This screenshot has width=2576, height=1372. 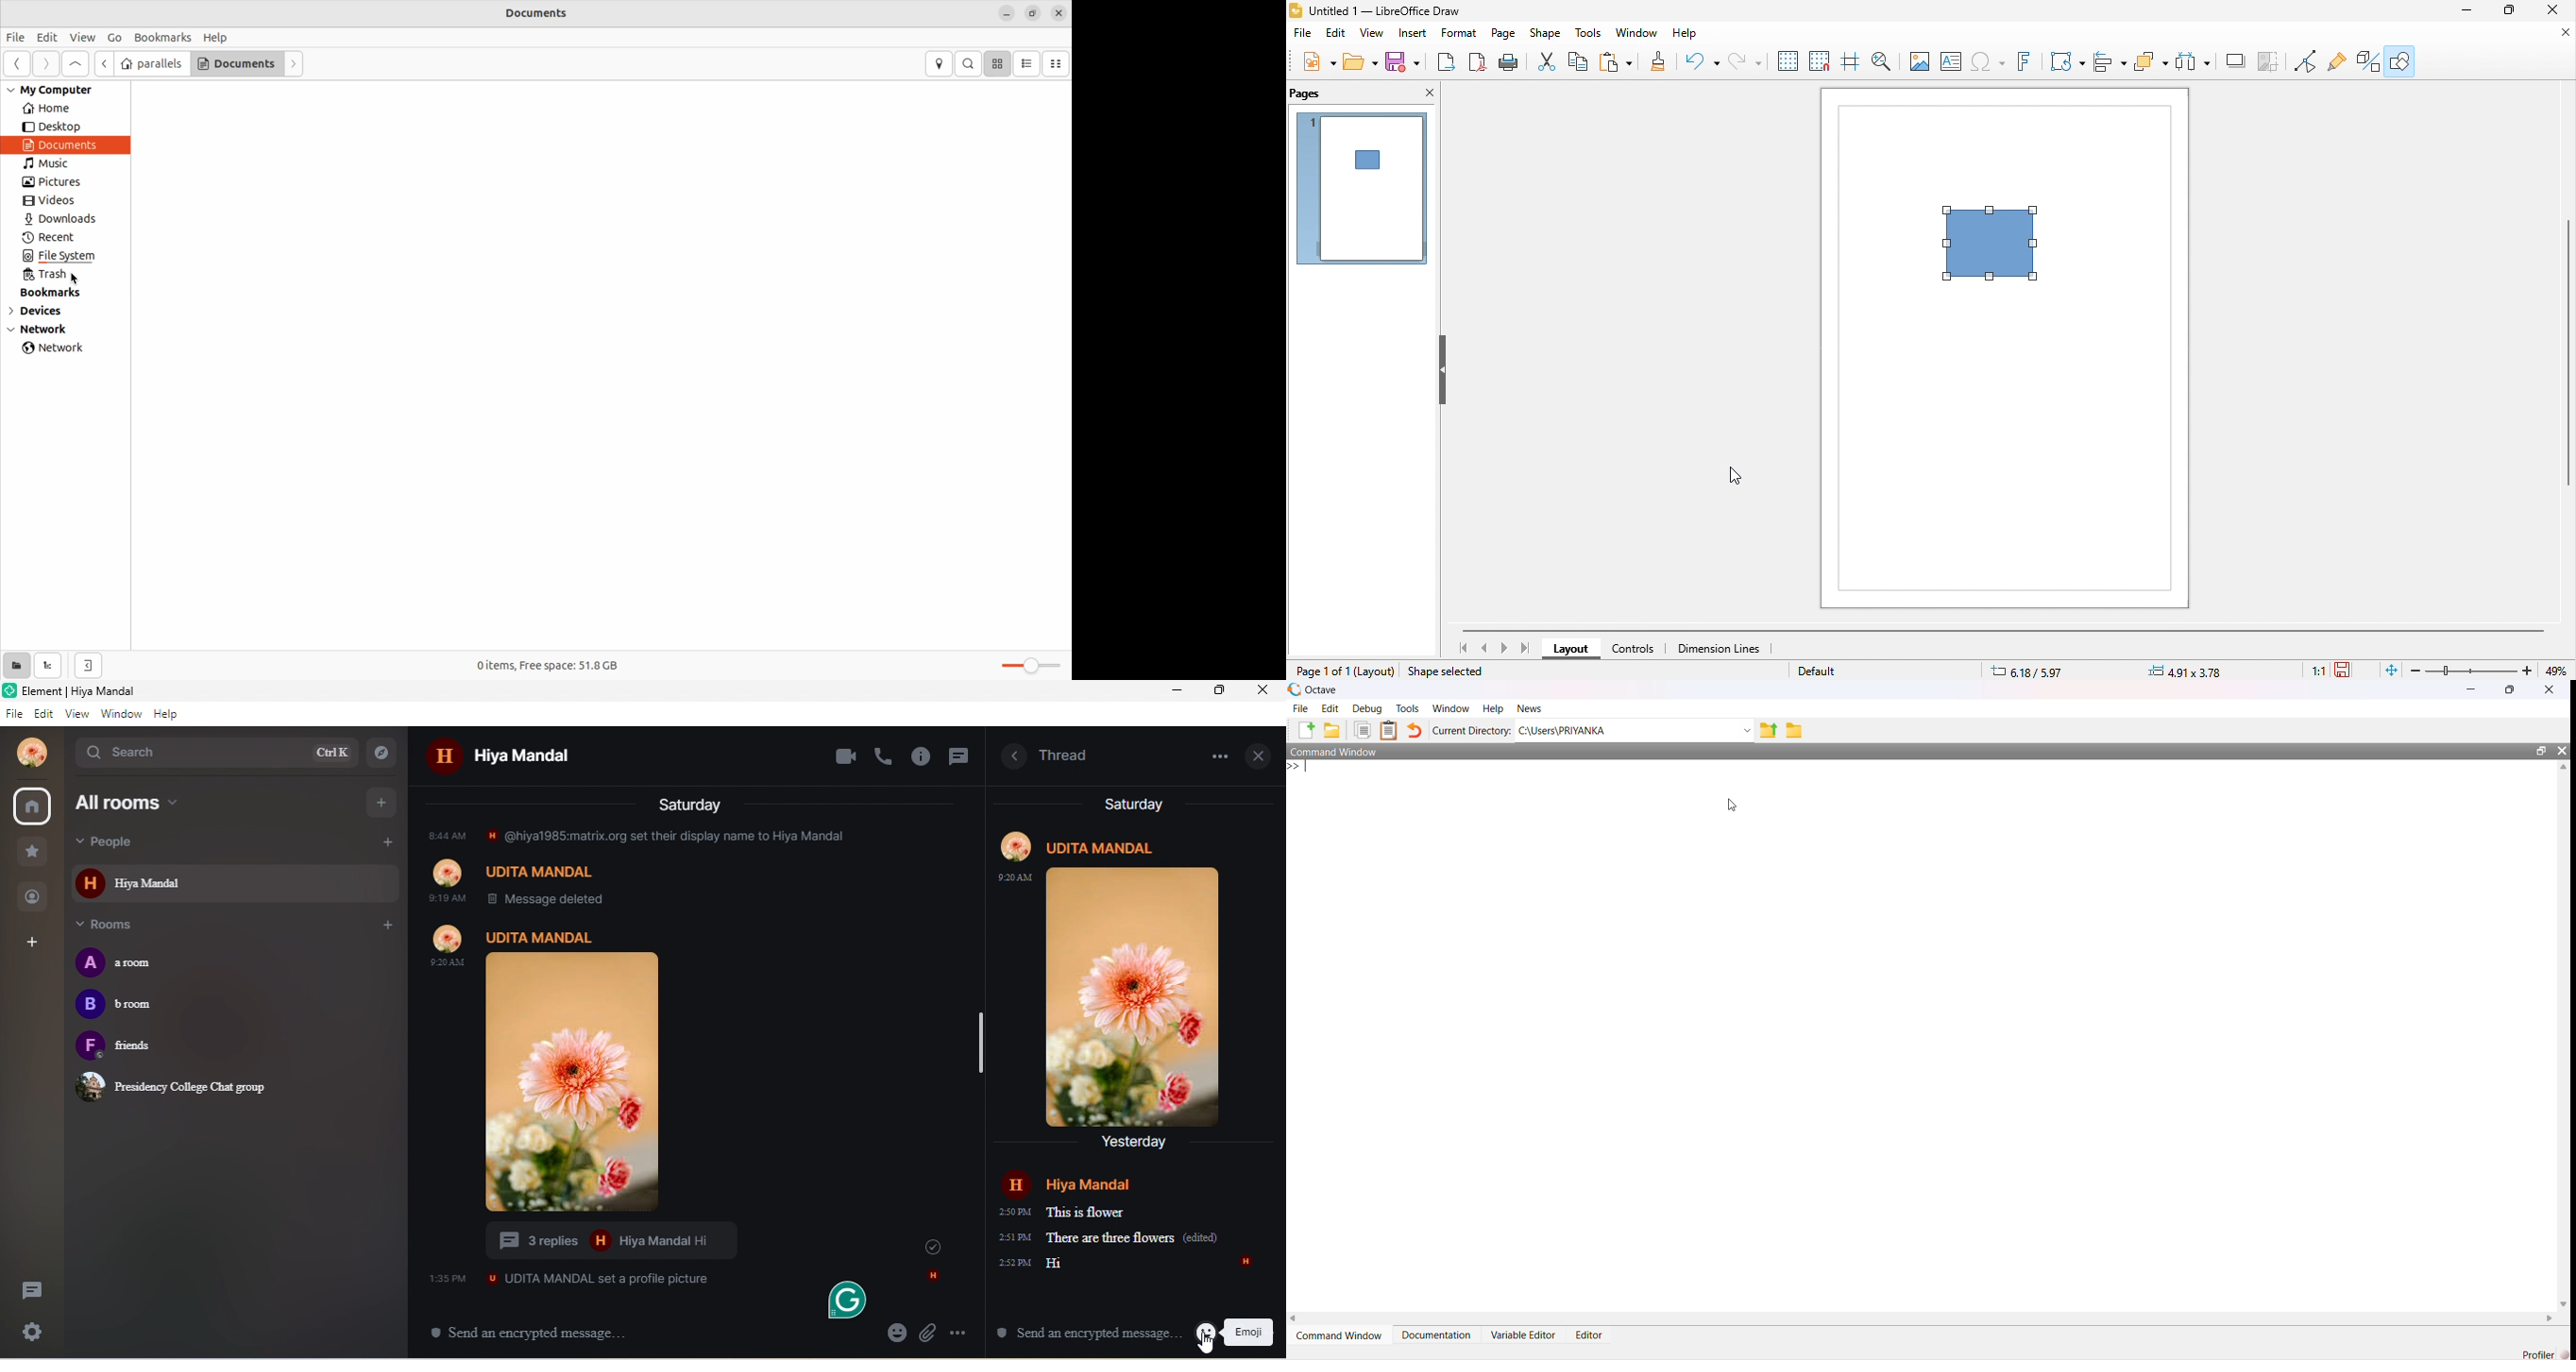 What do you see at coordinates (32, 1290) in the screenshot?
I see `threads` at bounding box center [32, 1290].